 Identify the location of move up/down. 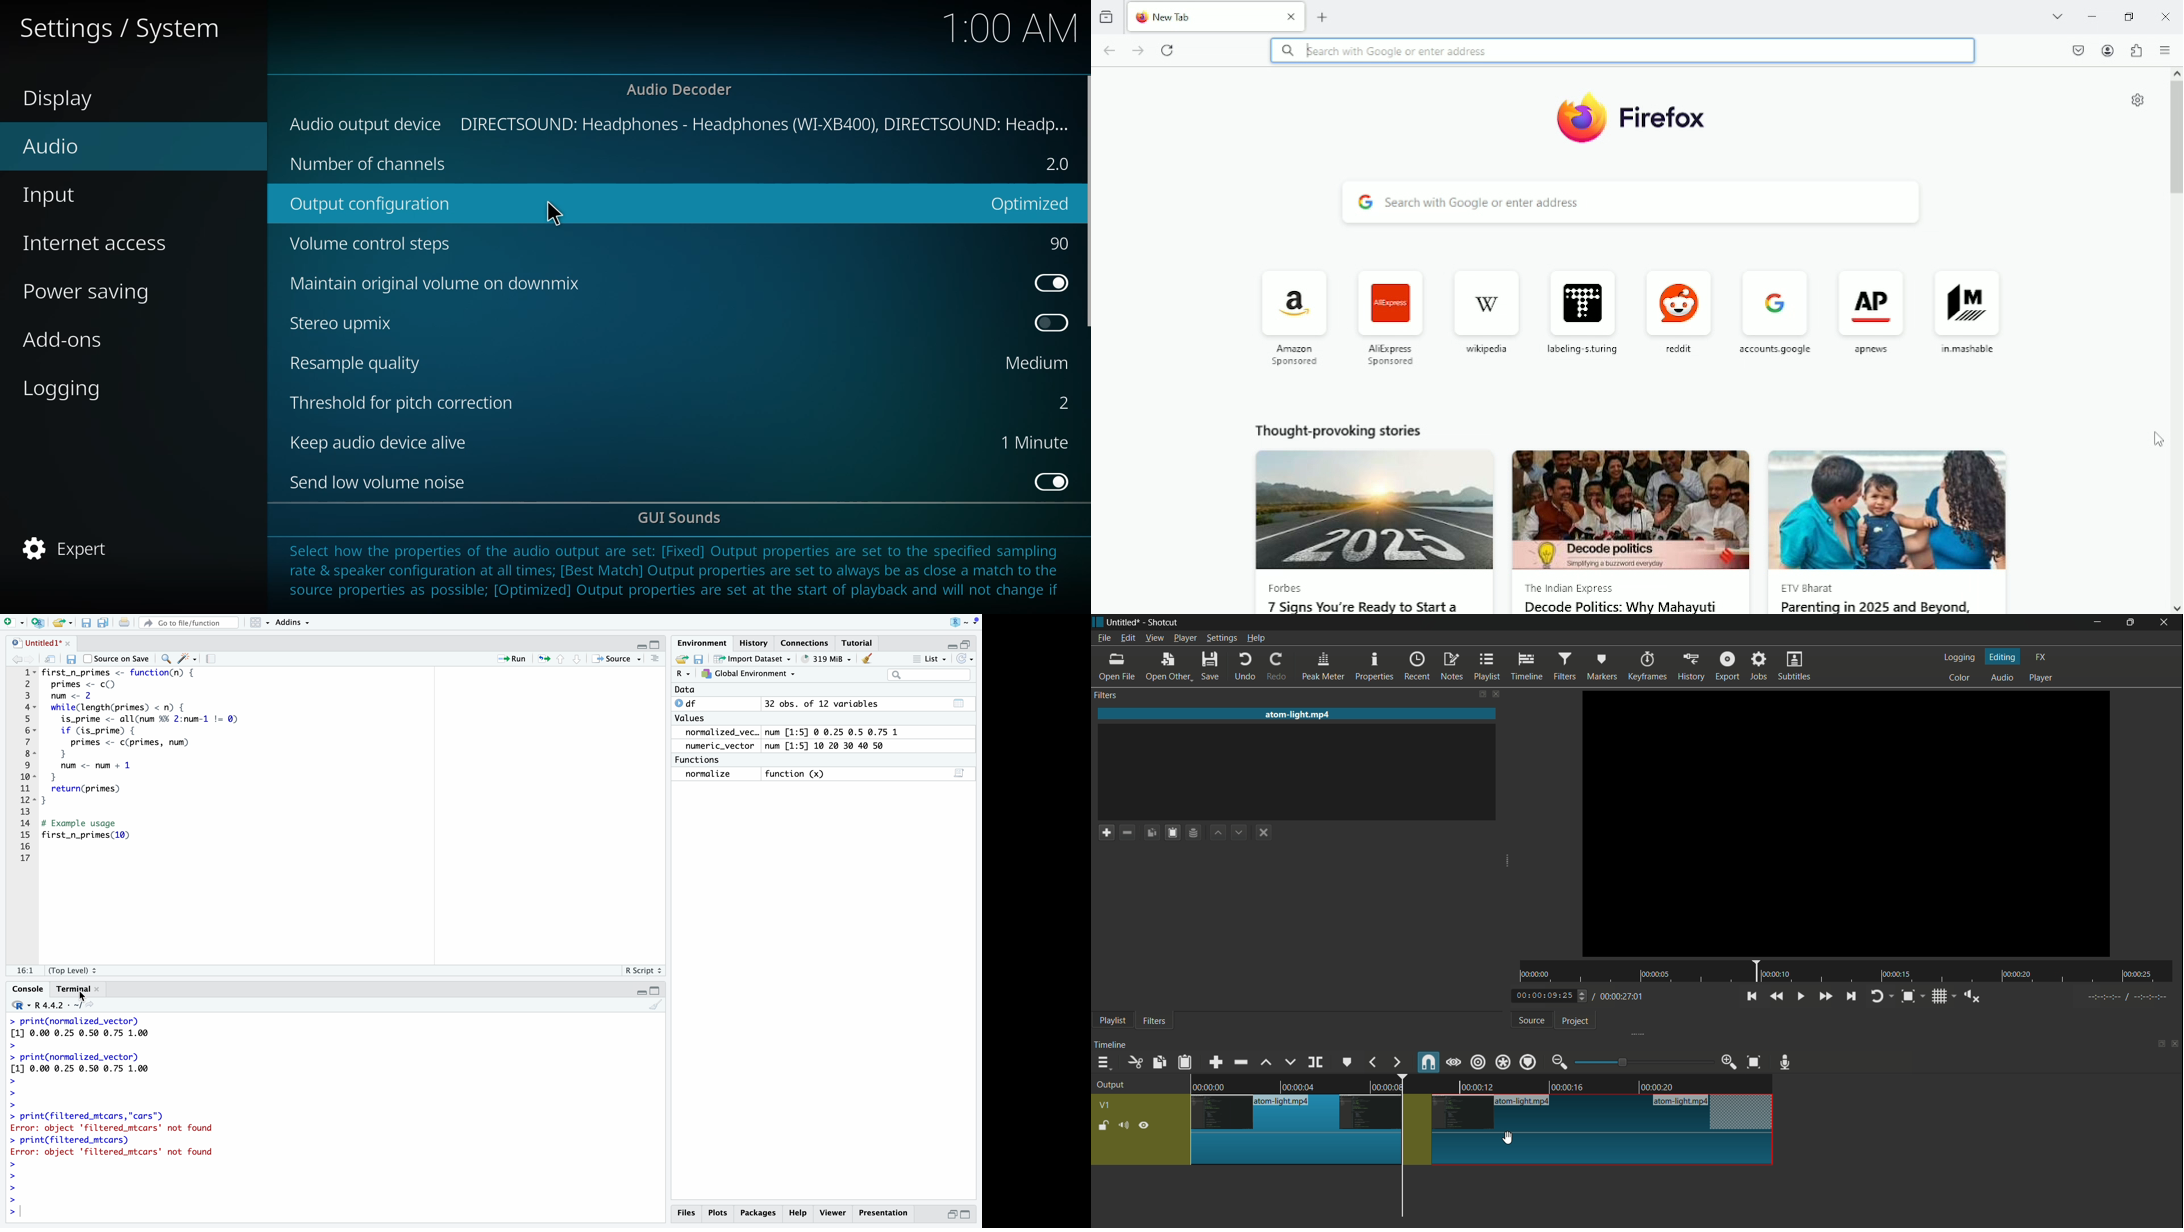
(572, 659).